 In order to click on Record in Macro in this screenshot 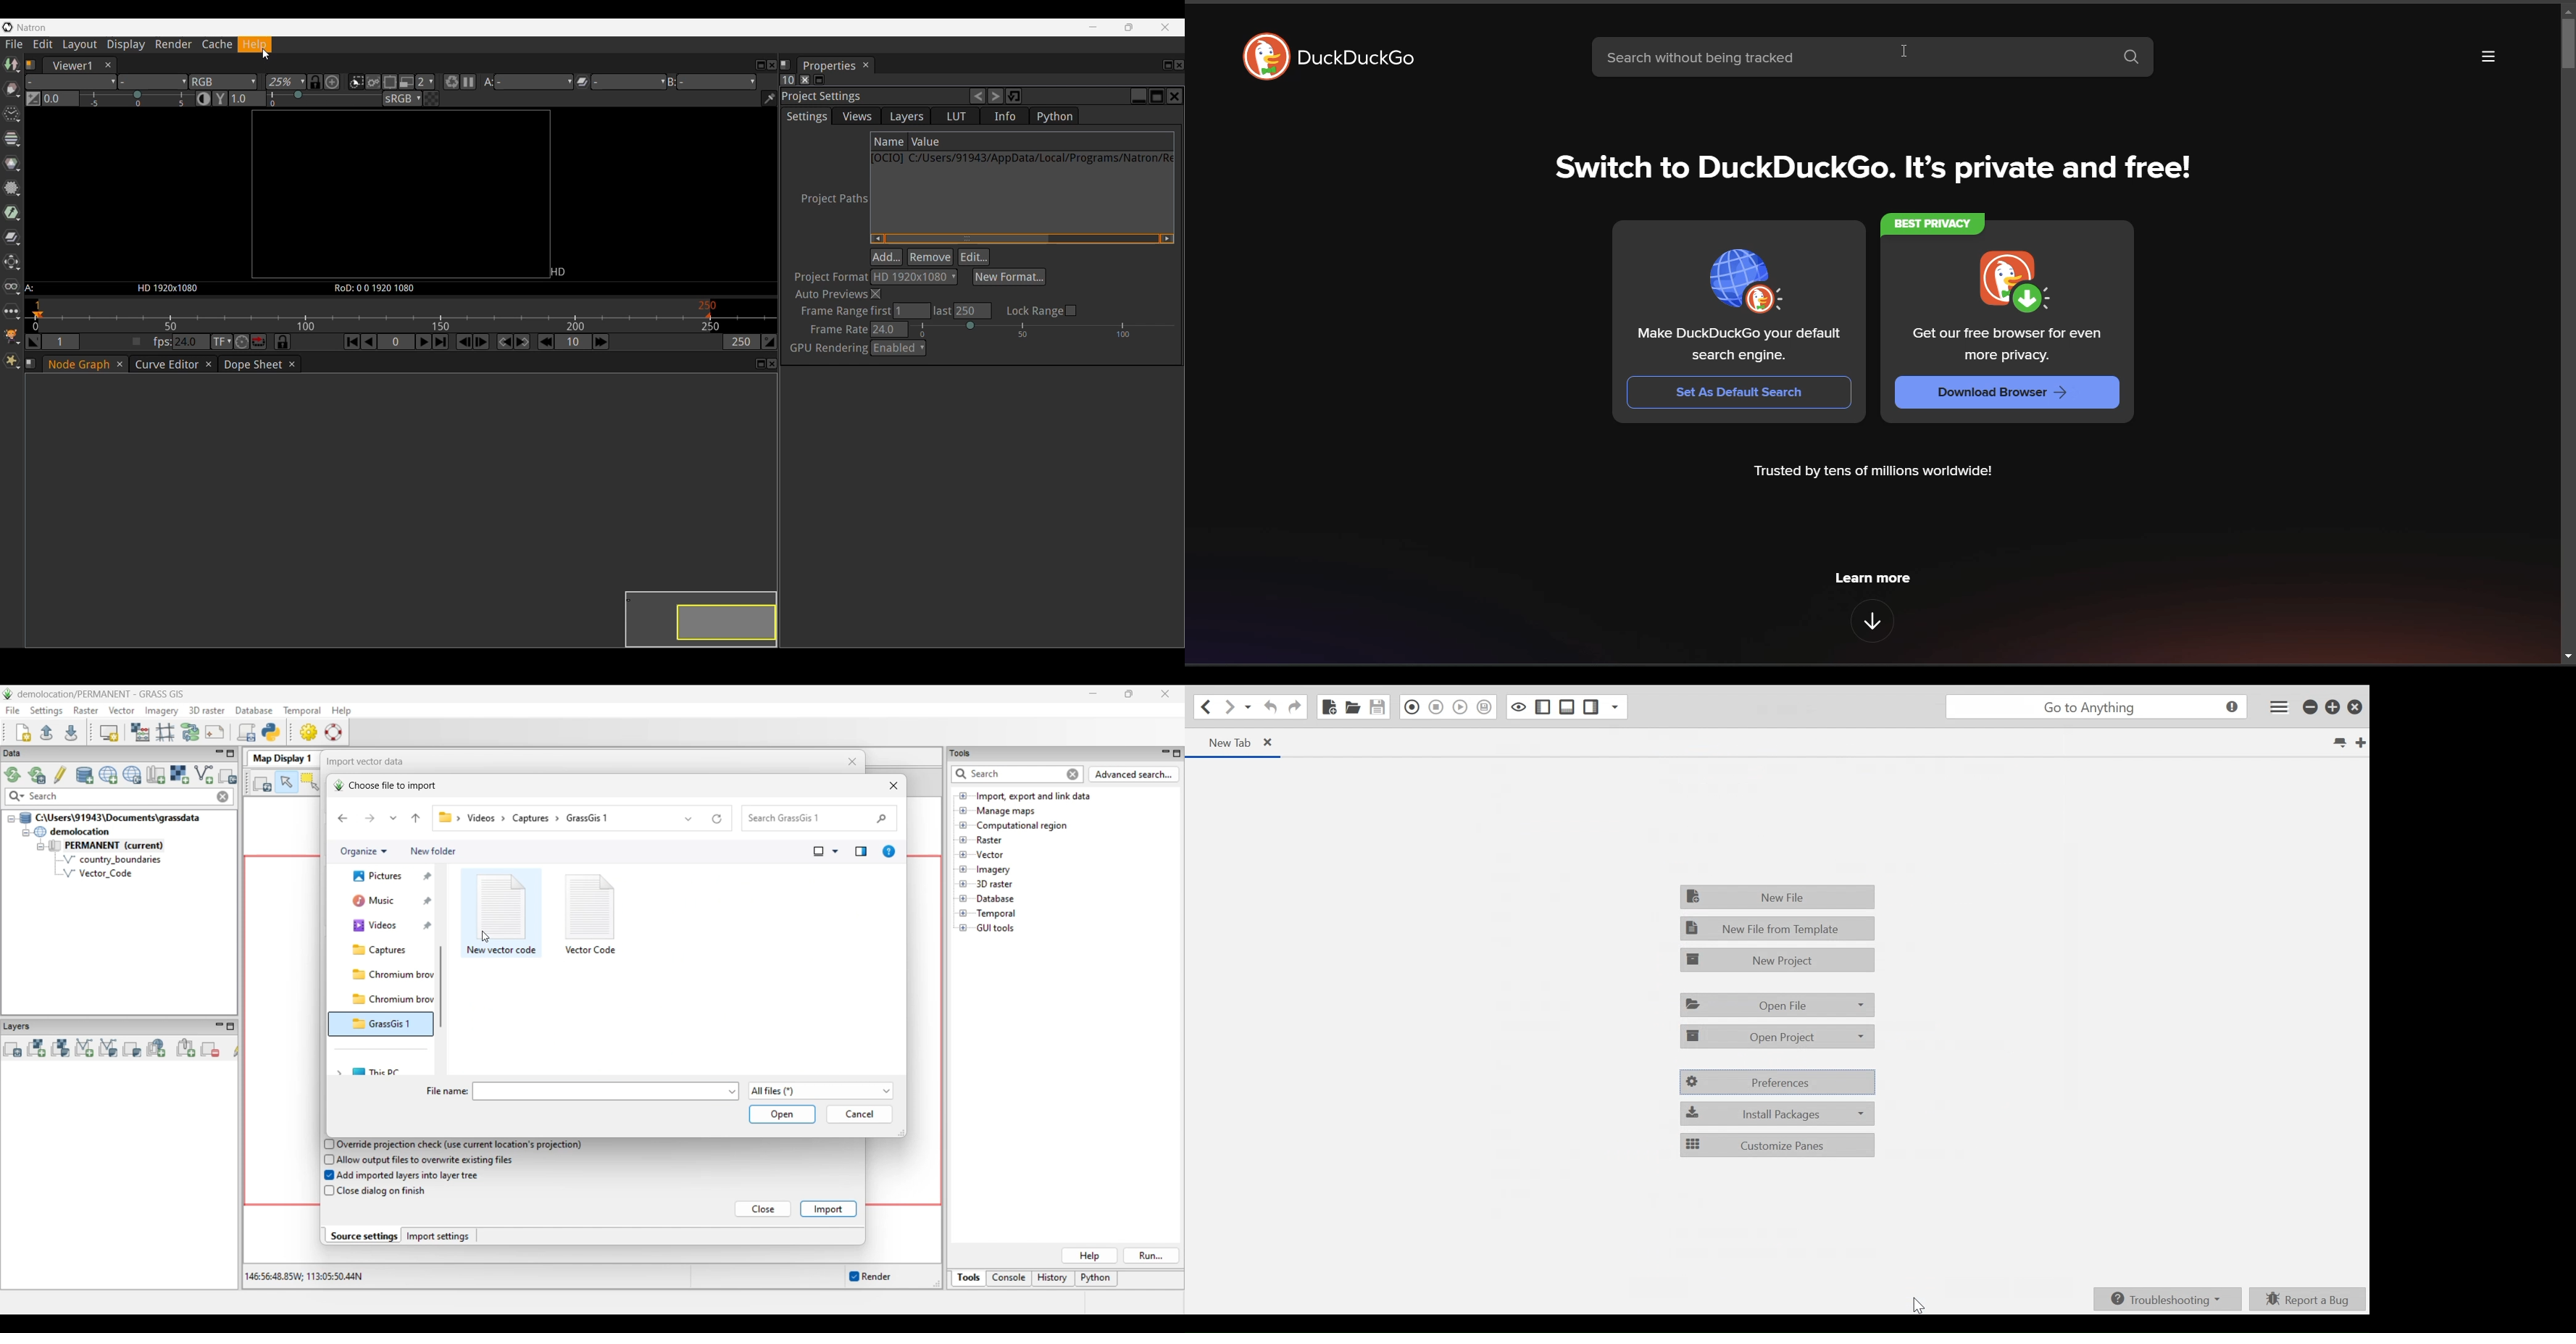, I will do `click(1410, 707)`.